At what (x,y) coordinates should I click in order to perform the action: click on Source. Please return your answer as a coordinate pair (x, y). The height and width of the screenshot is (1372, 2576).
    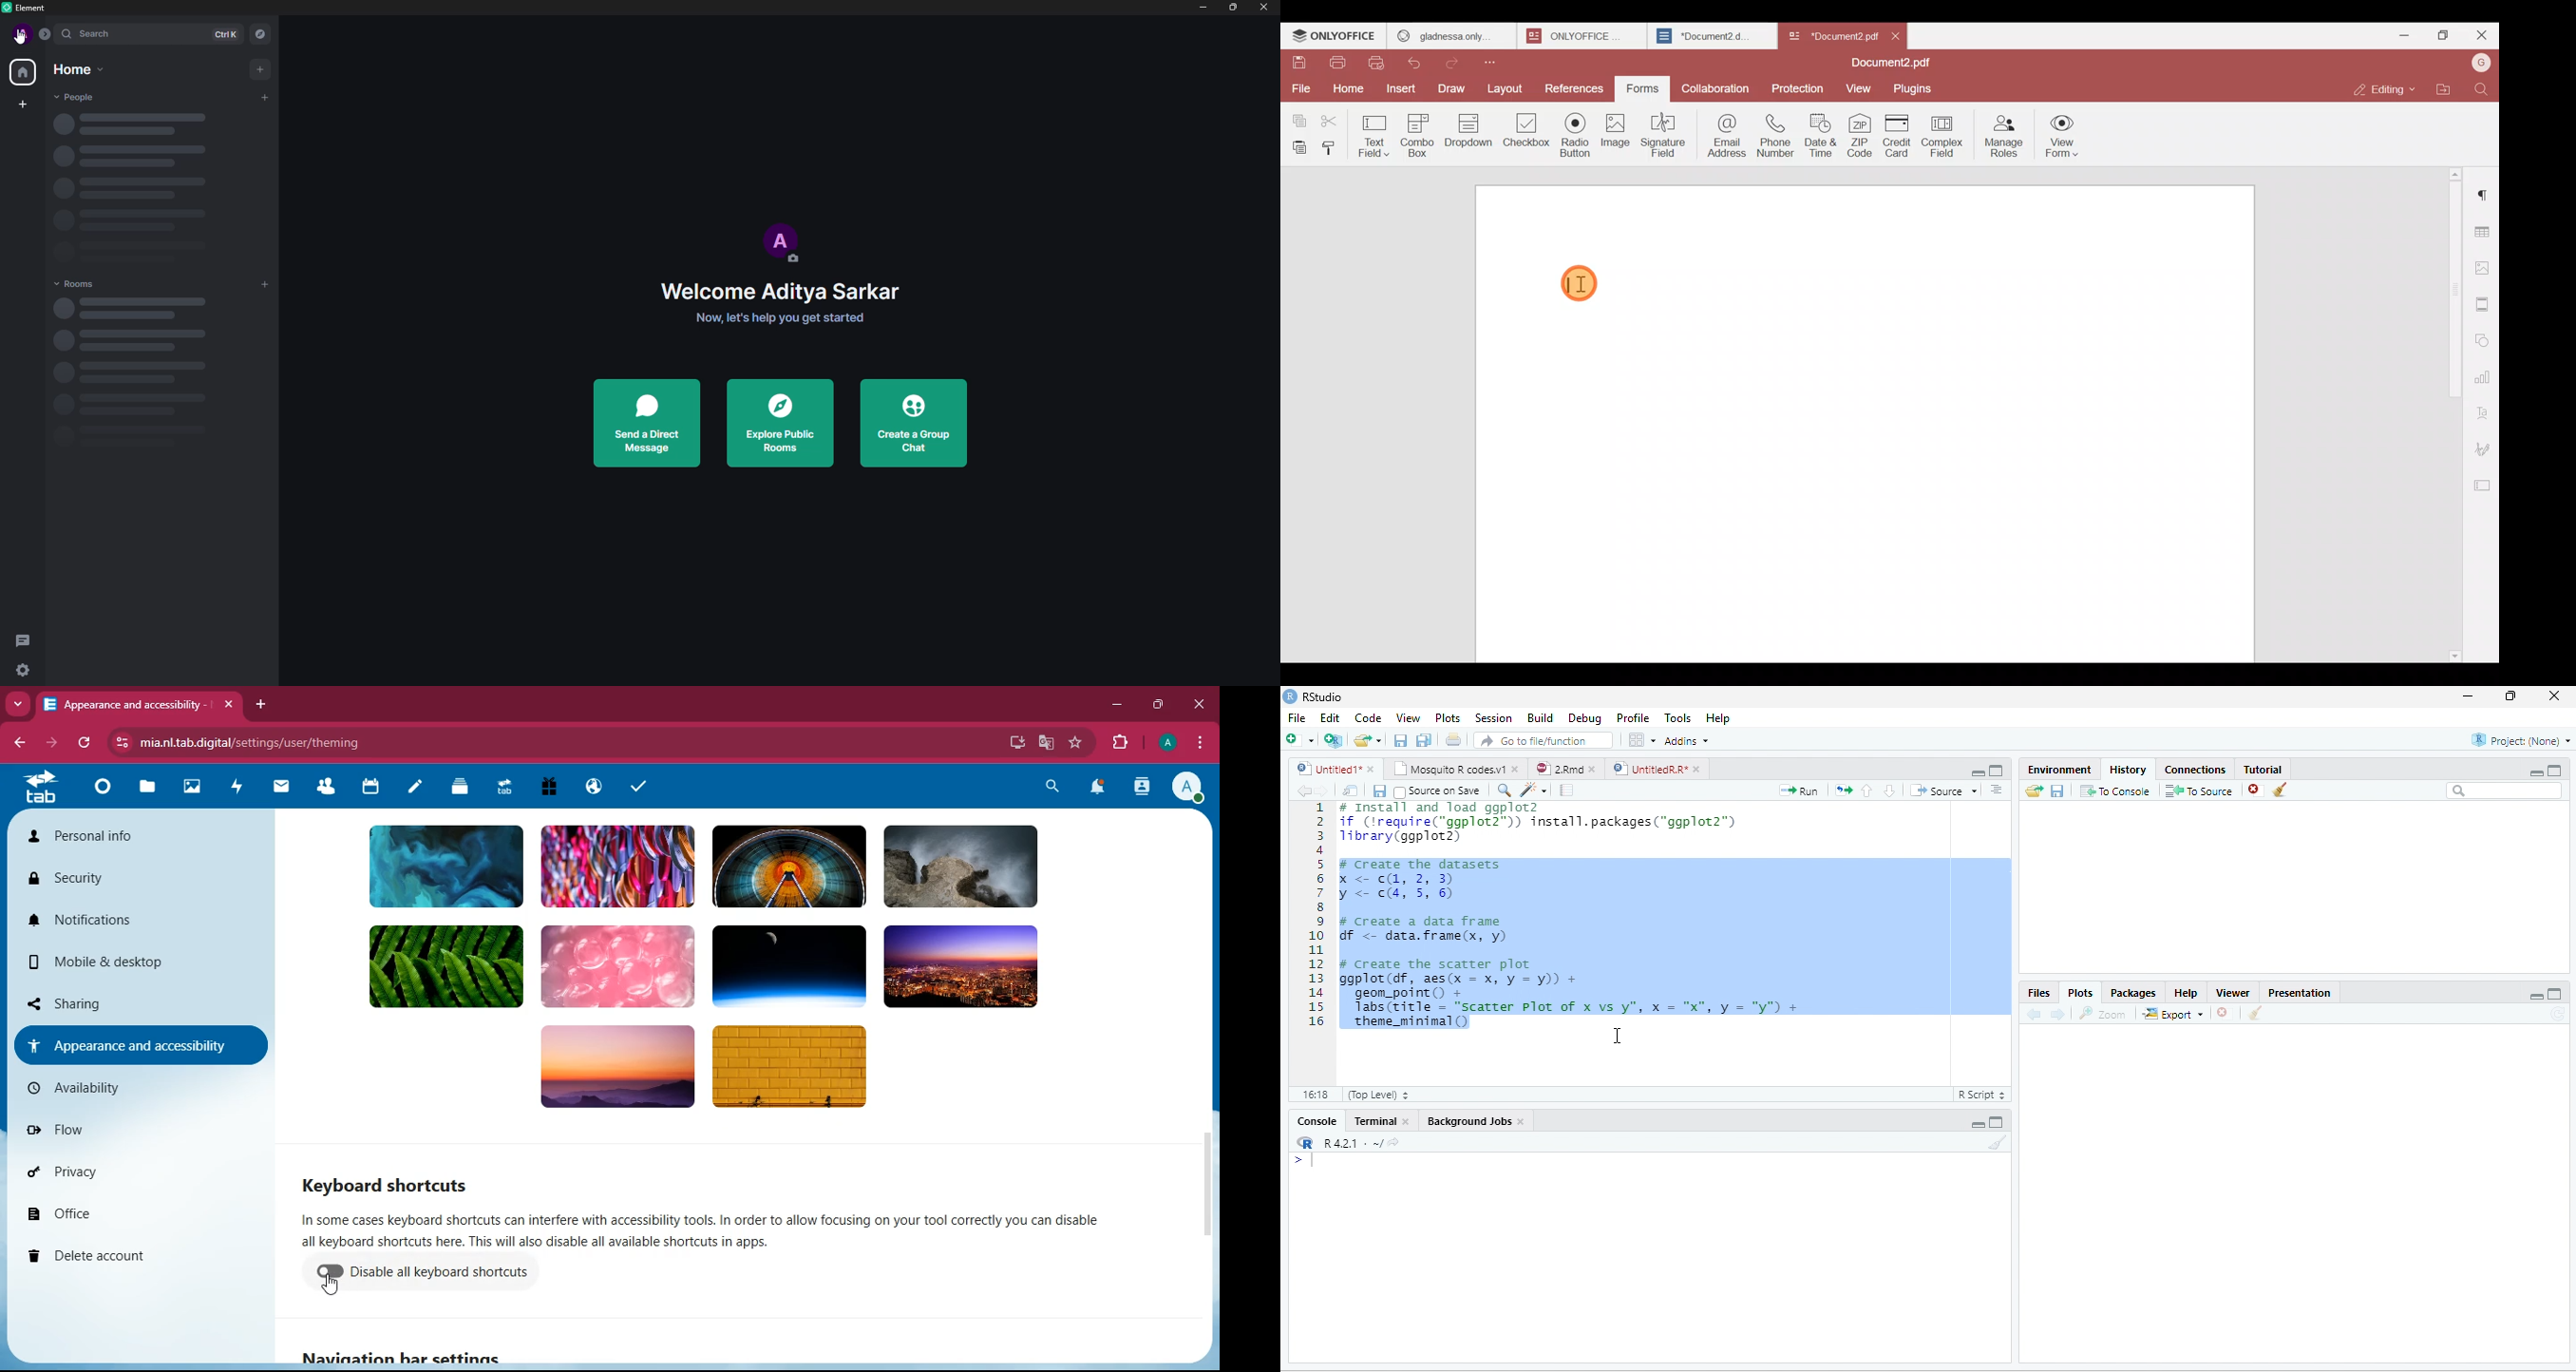
    Looking at the image, I should click on (1942, 791).